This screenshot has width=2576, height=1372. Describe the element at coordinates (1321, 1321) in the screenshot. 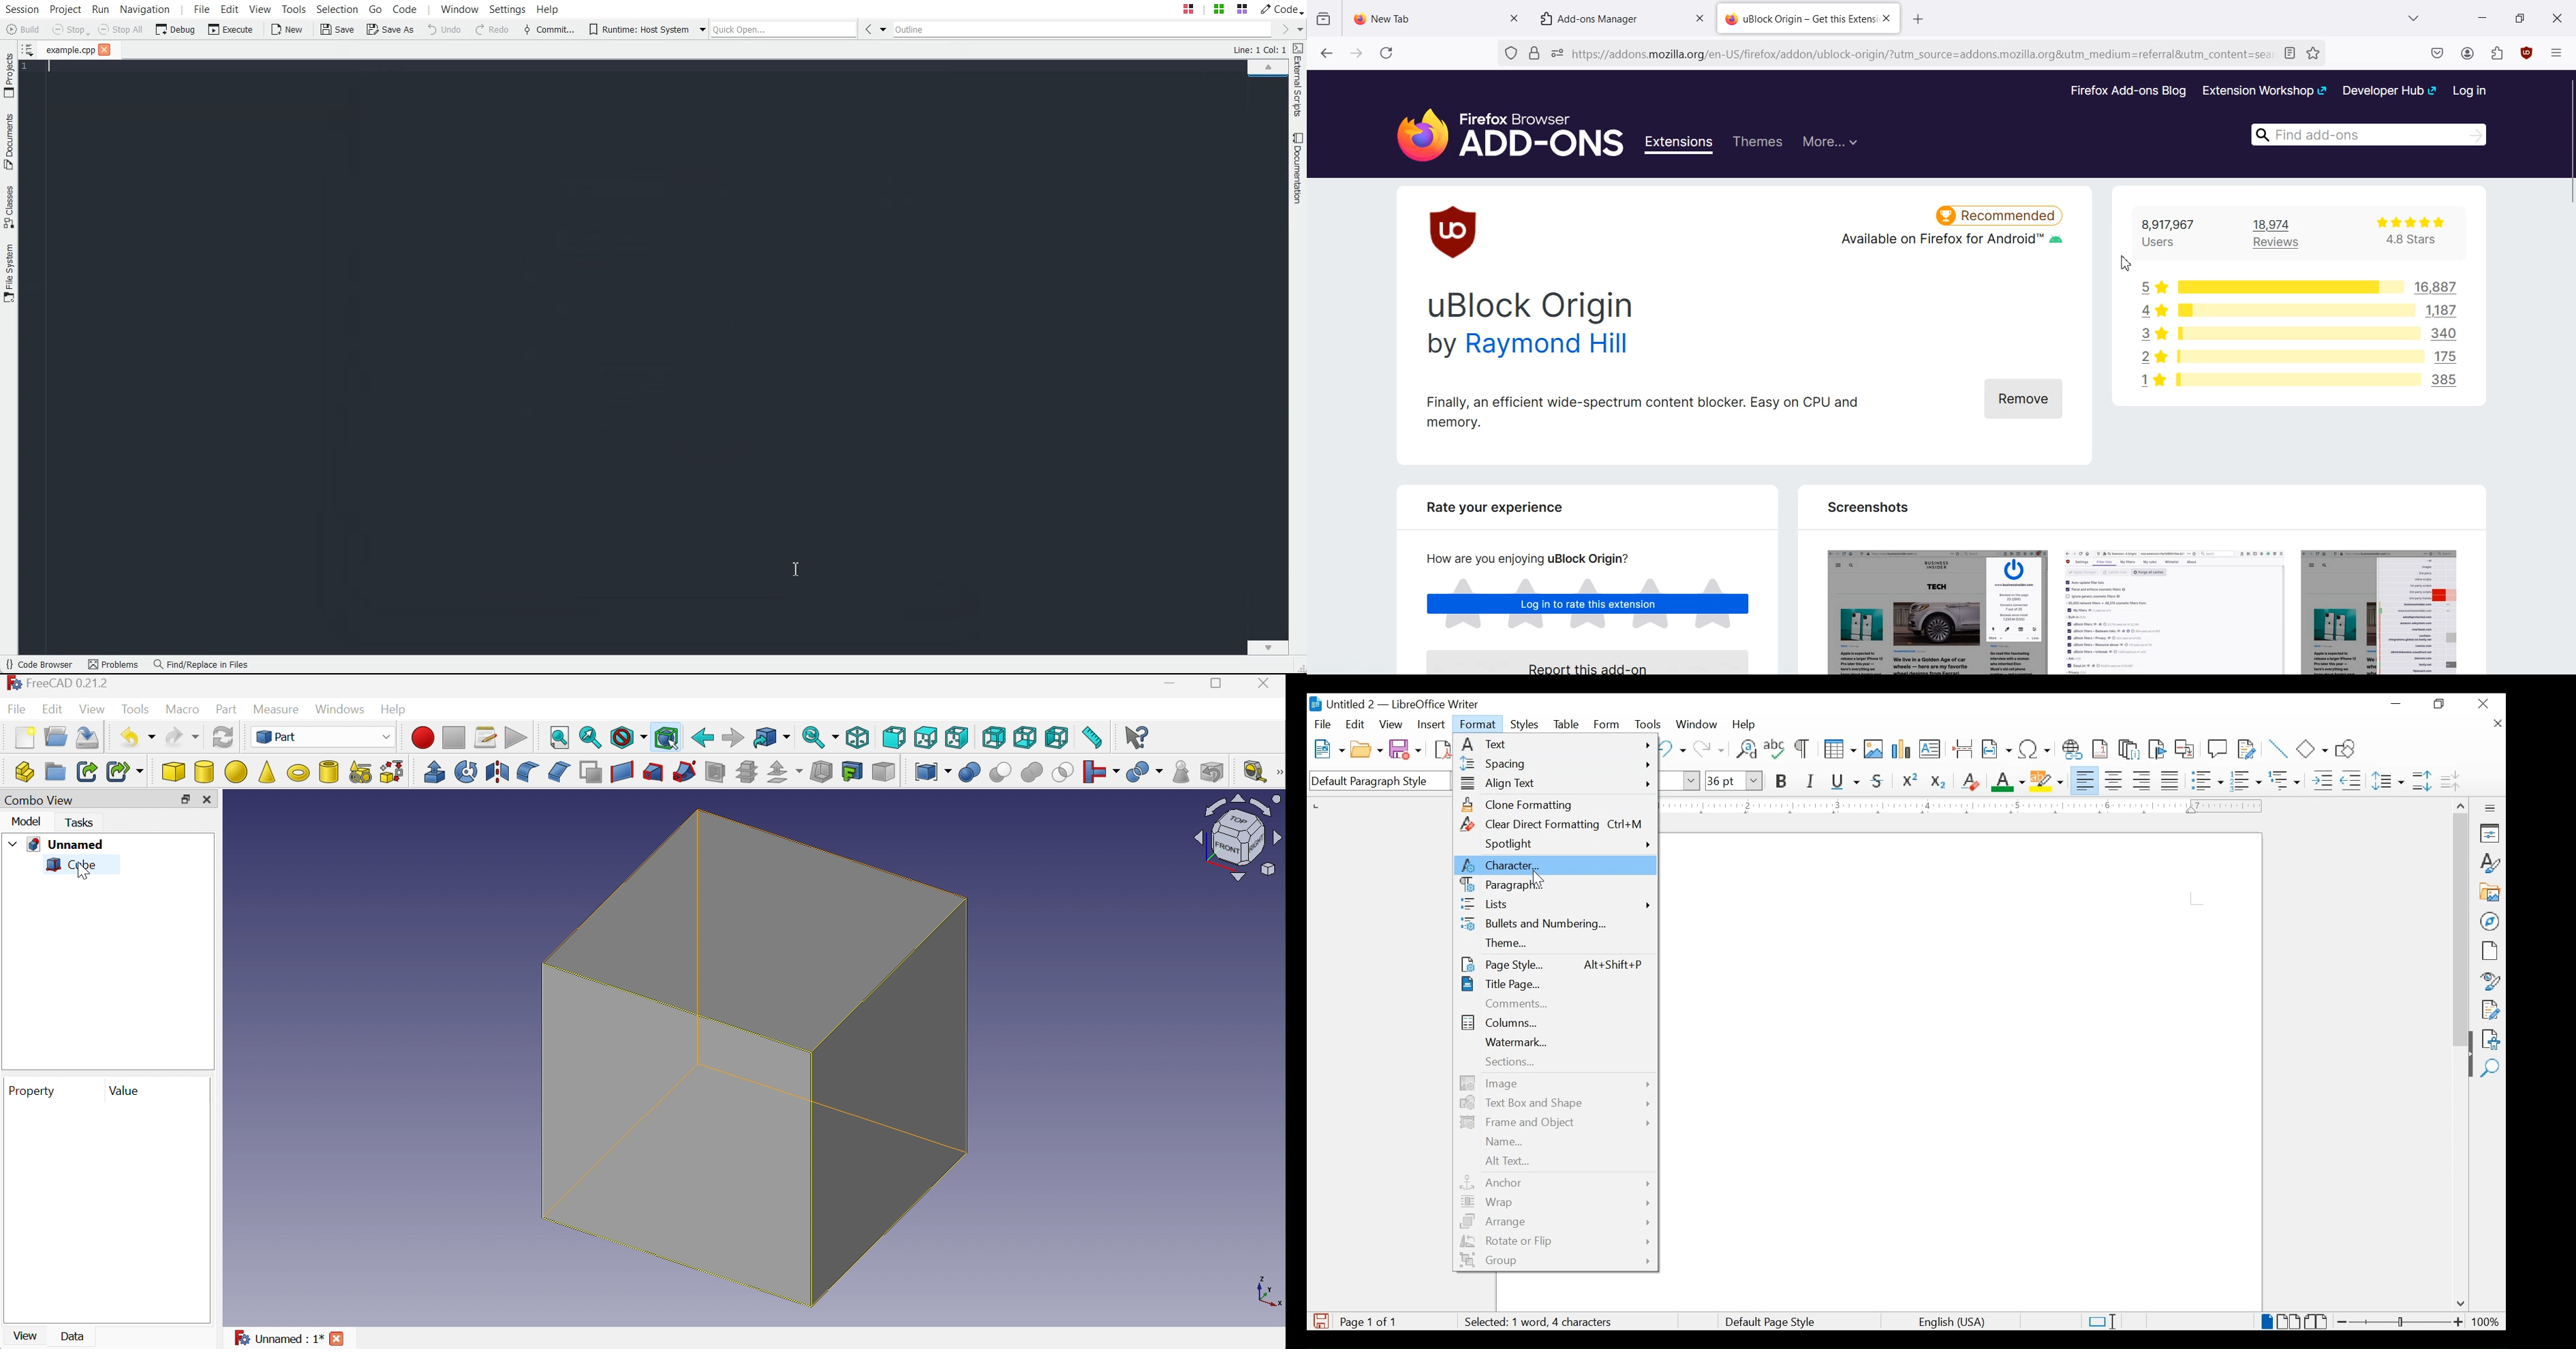

I see `save document` at that location.